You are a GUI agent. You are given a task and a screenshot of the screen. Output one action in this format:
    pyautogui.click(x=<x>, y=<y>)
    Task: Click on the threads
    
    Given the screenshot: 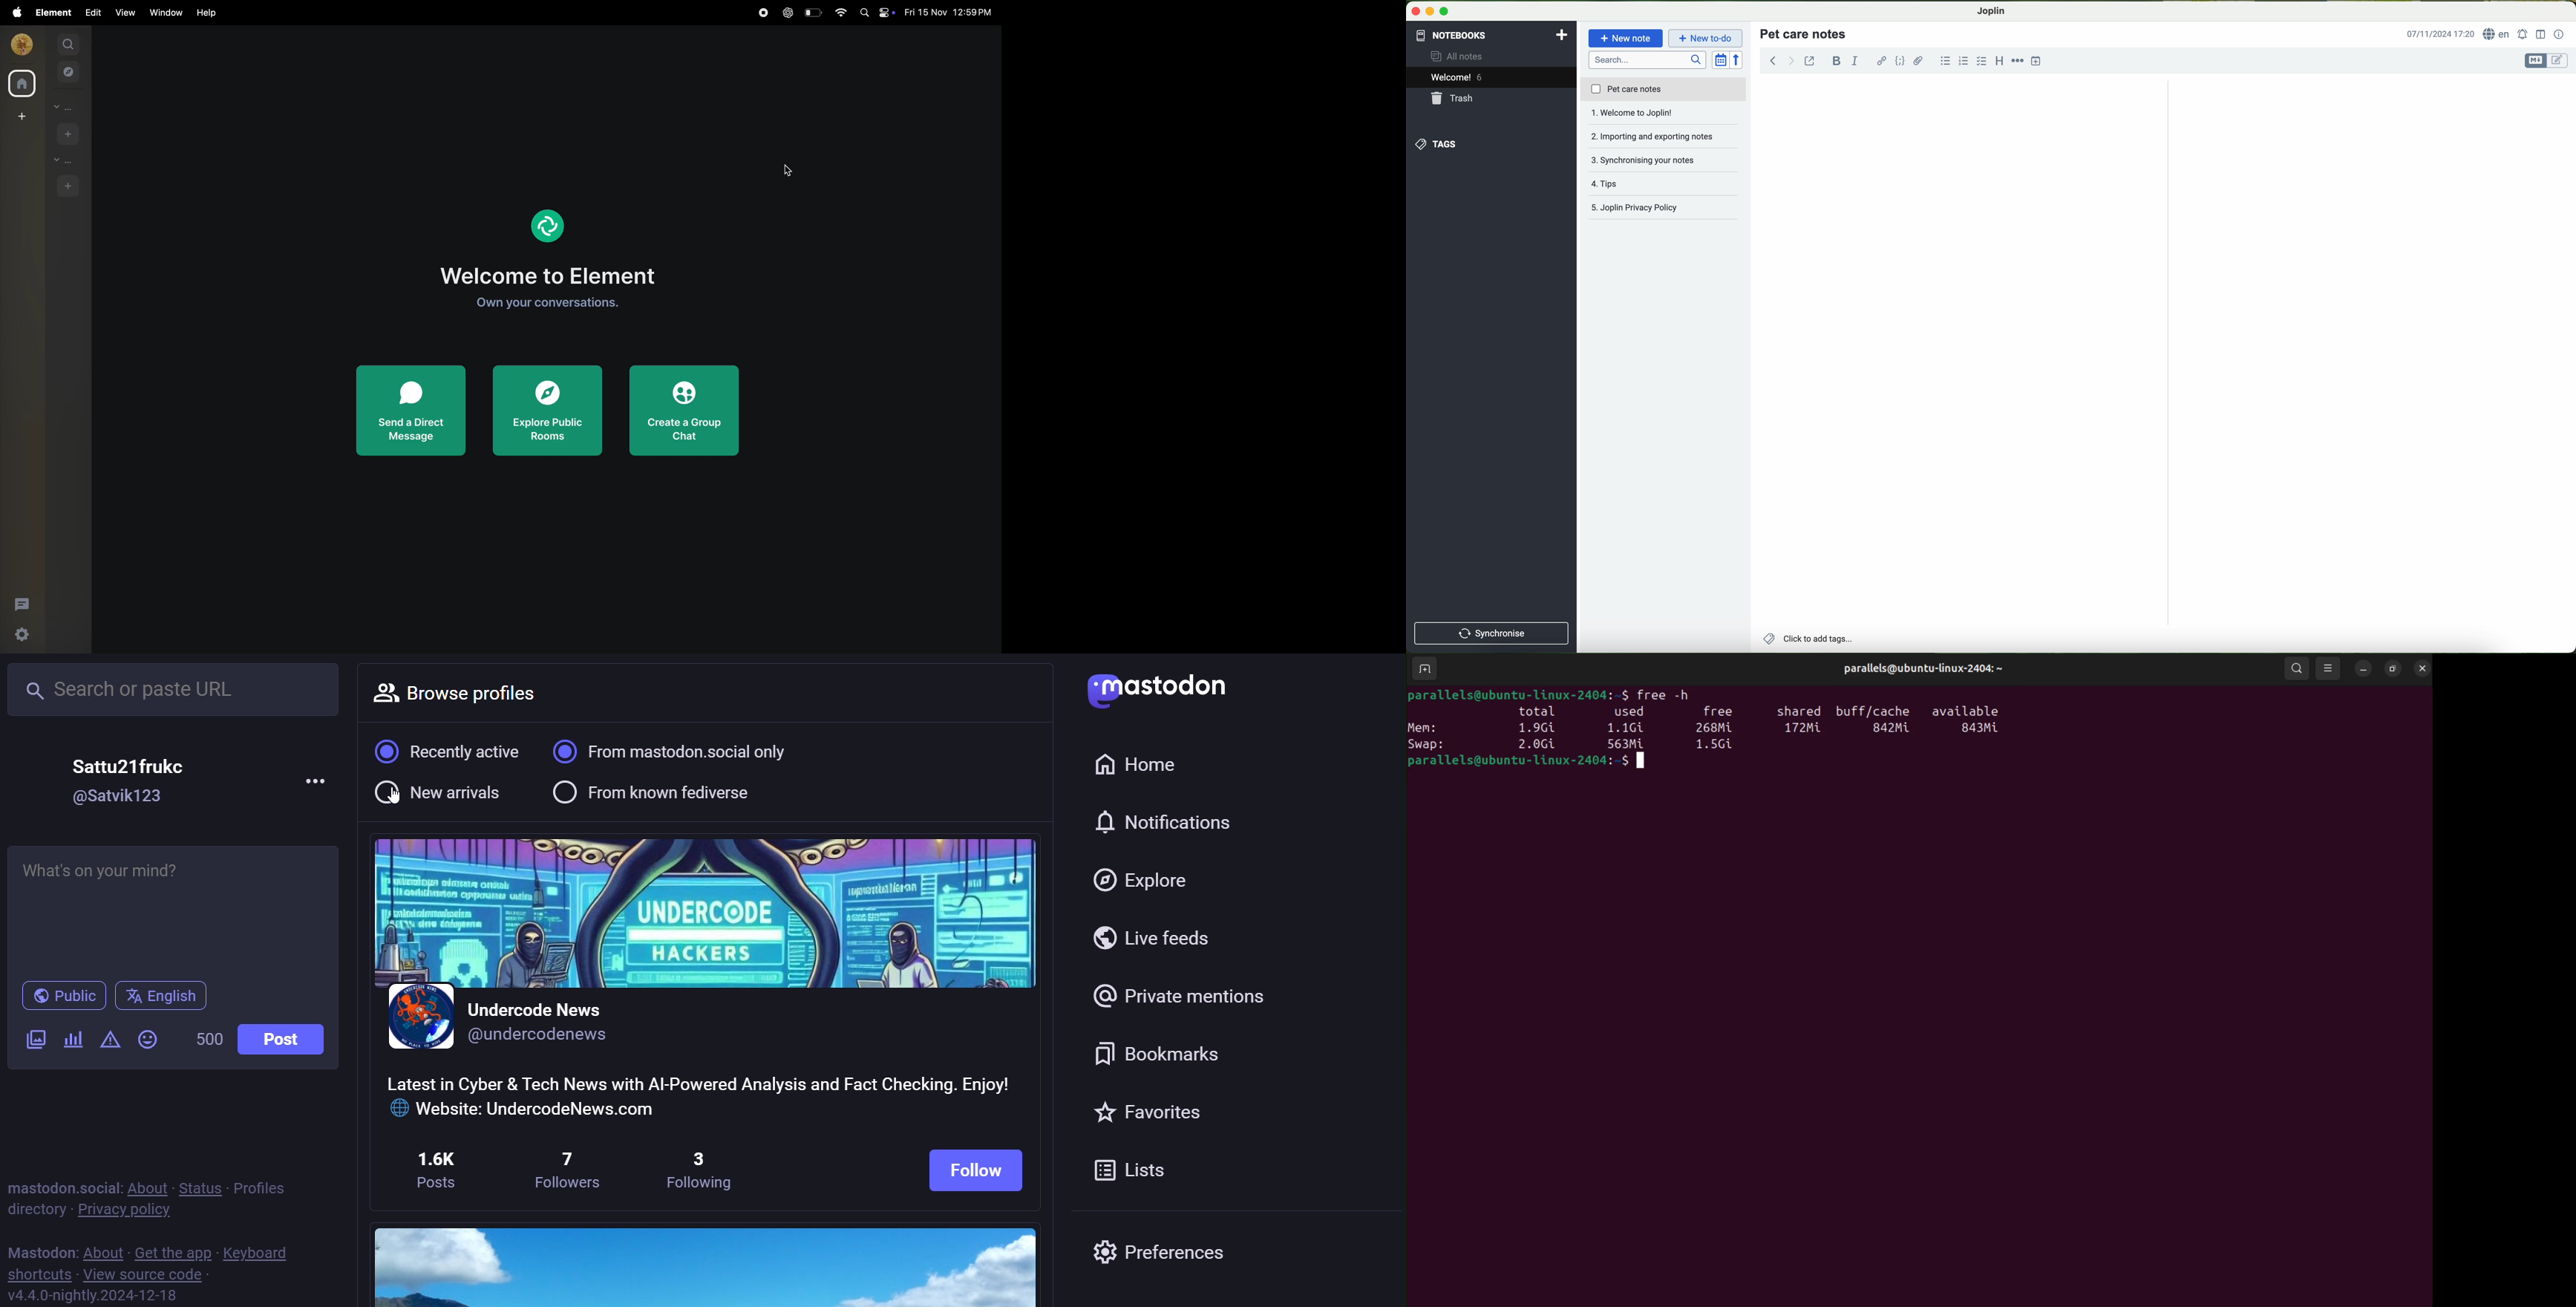 What is the action you would take?
    pyautogui.click(x=22, y=603)
    